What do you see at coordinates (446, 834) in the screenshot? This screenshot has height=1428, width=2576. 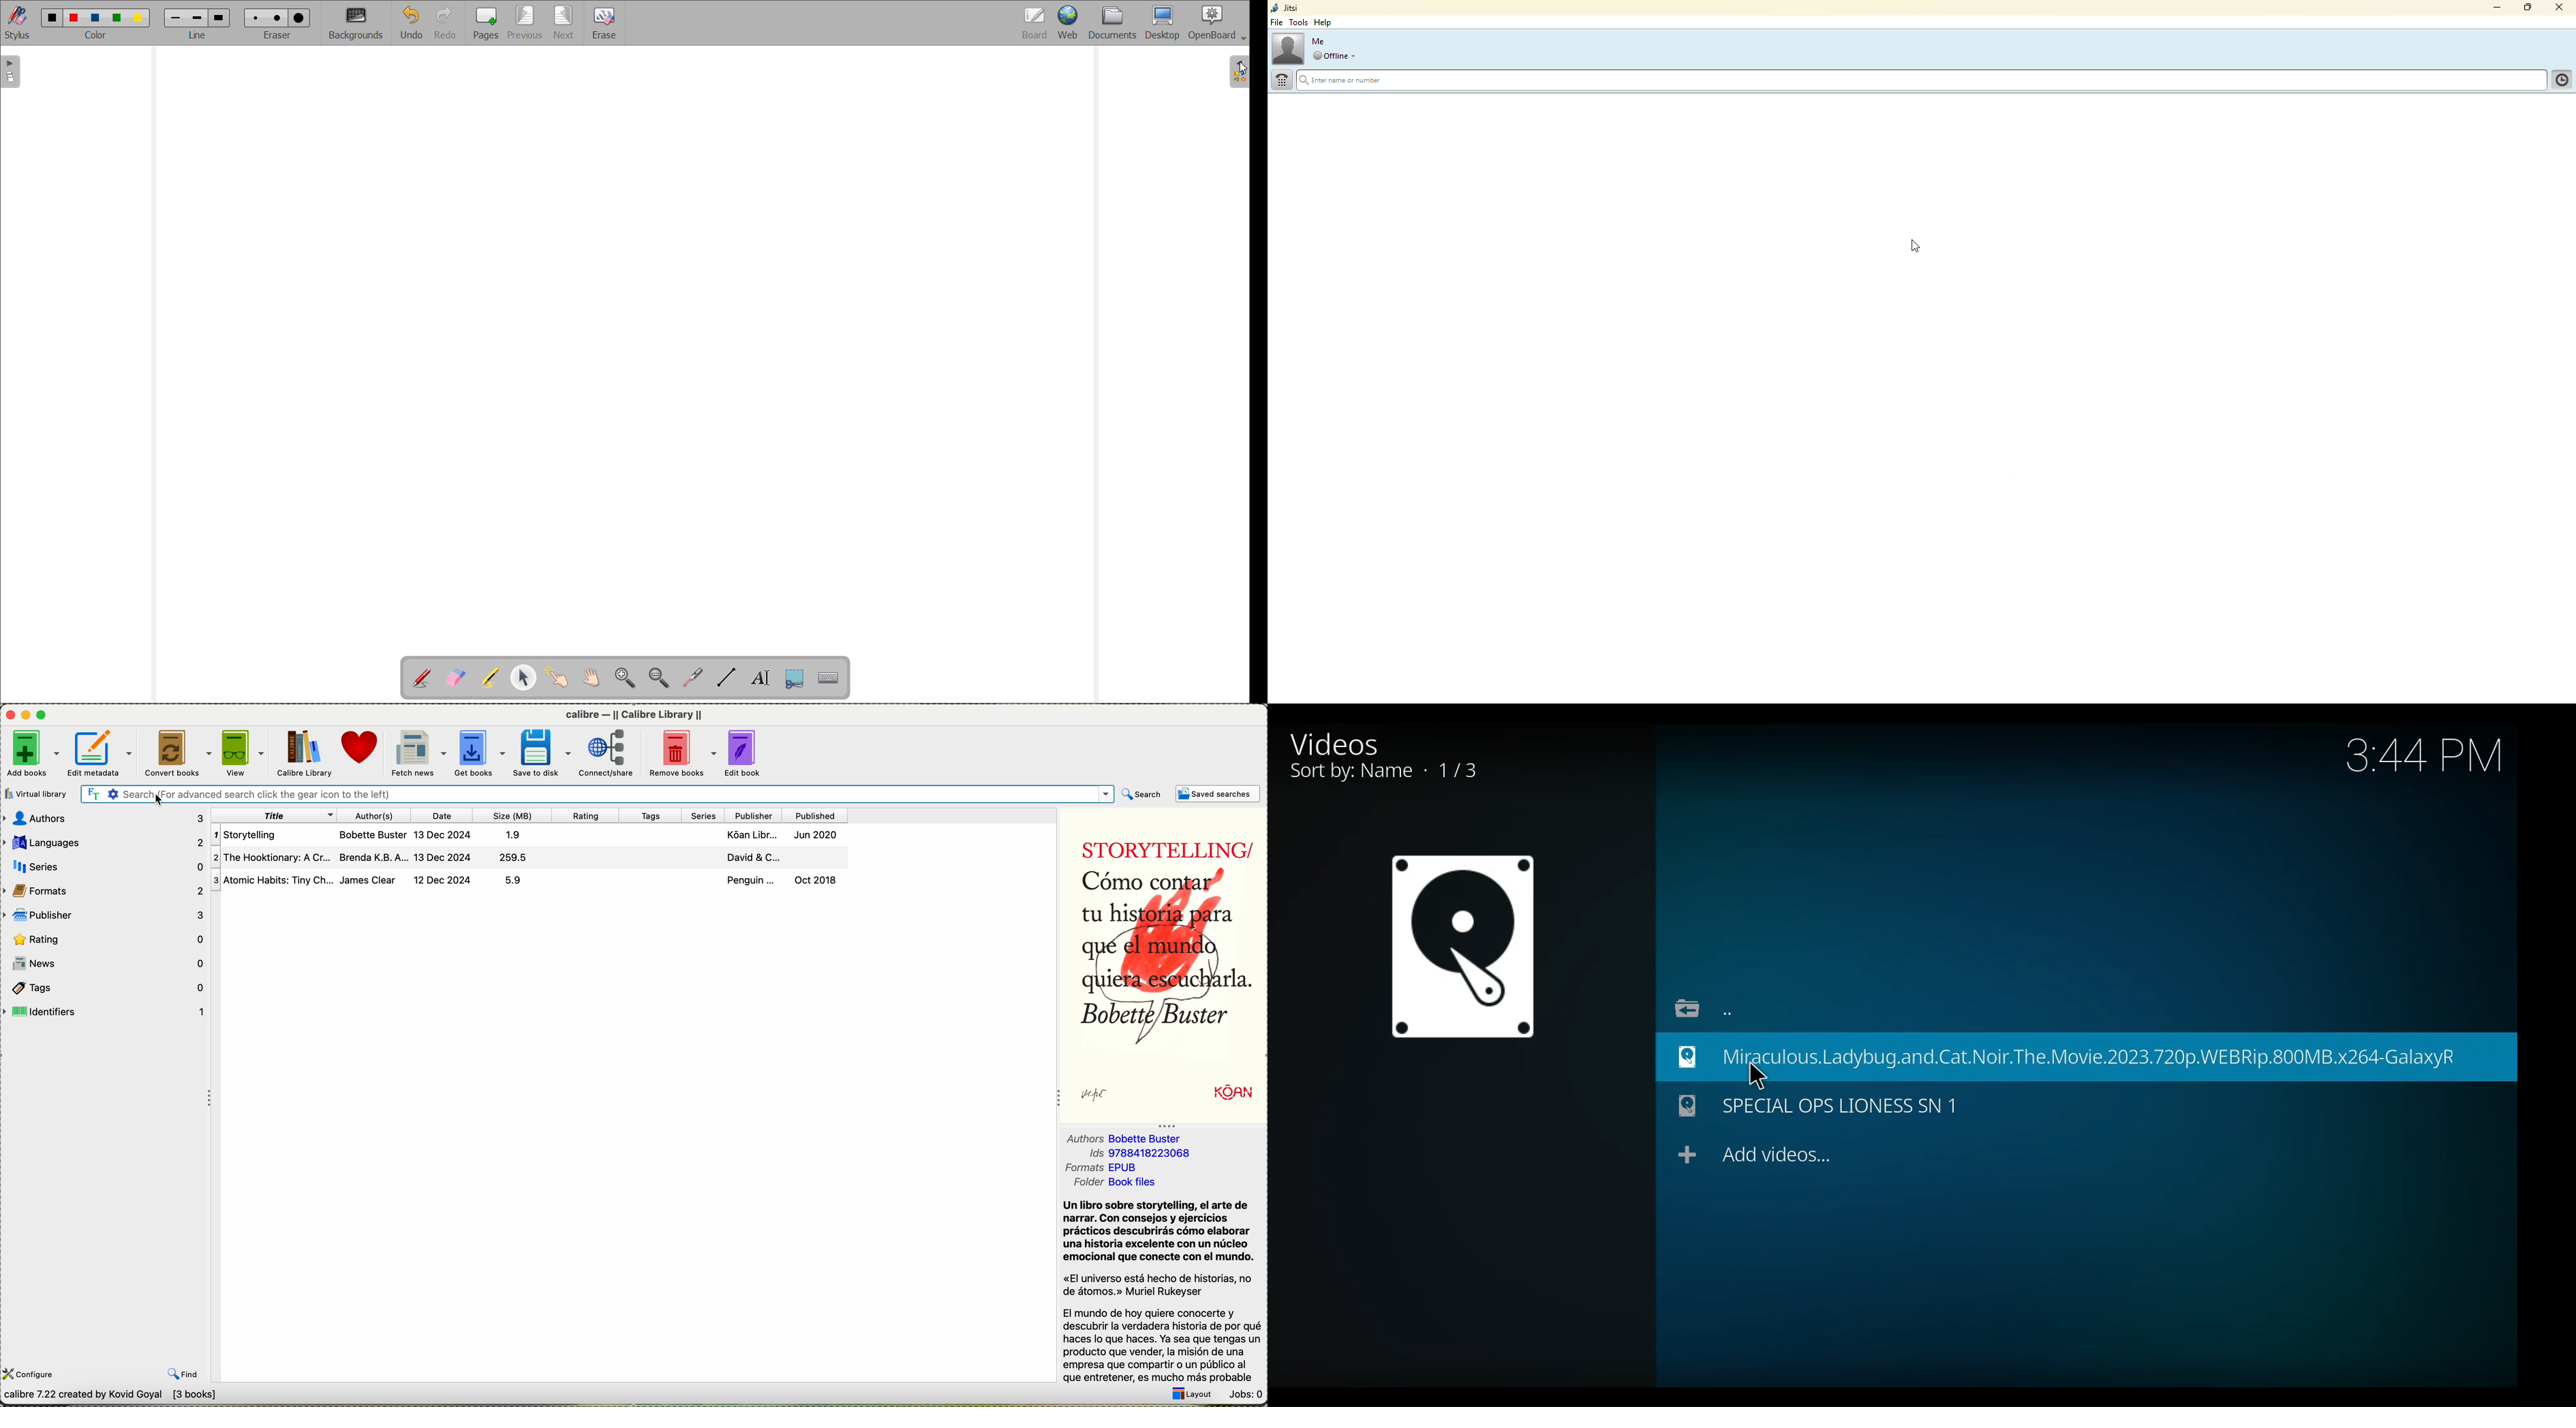 I see `13 Dec 2024` at bounding box center [446, 834].